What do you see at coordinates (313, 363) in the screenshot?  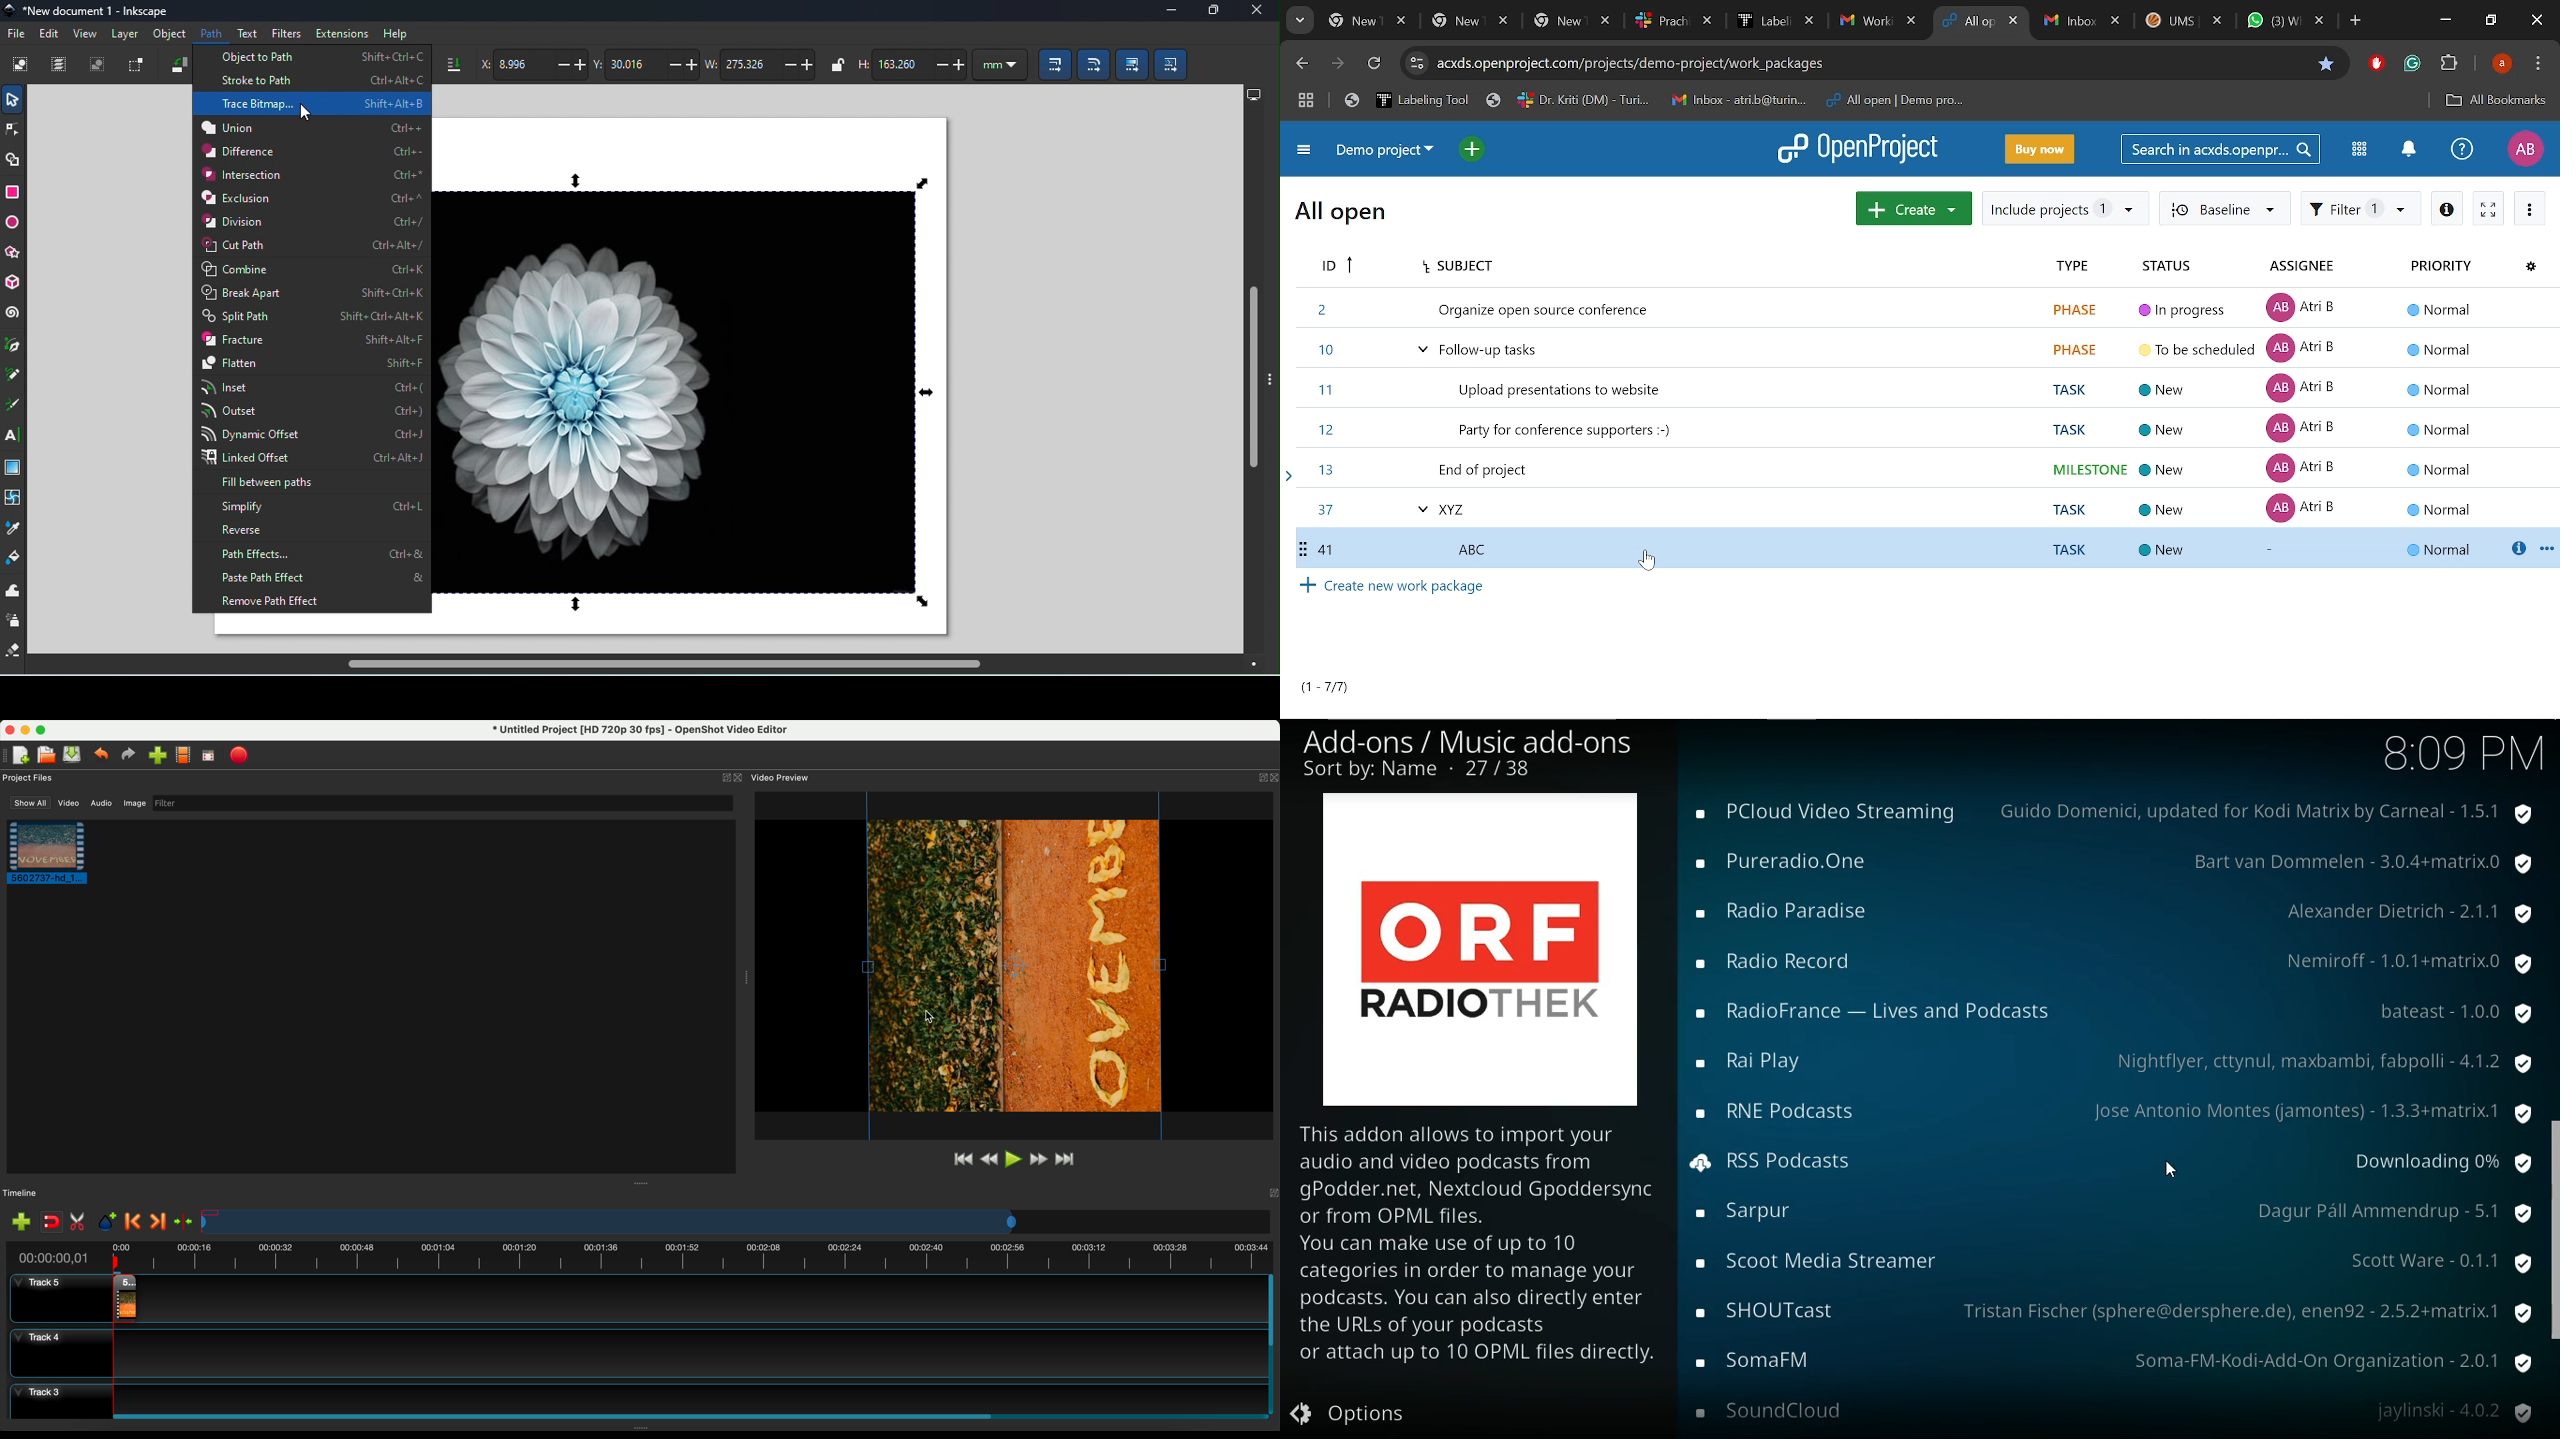 I see `Flatten` at bounding box center [313, 363].